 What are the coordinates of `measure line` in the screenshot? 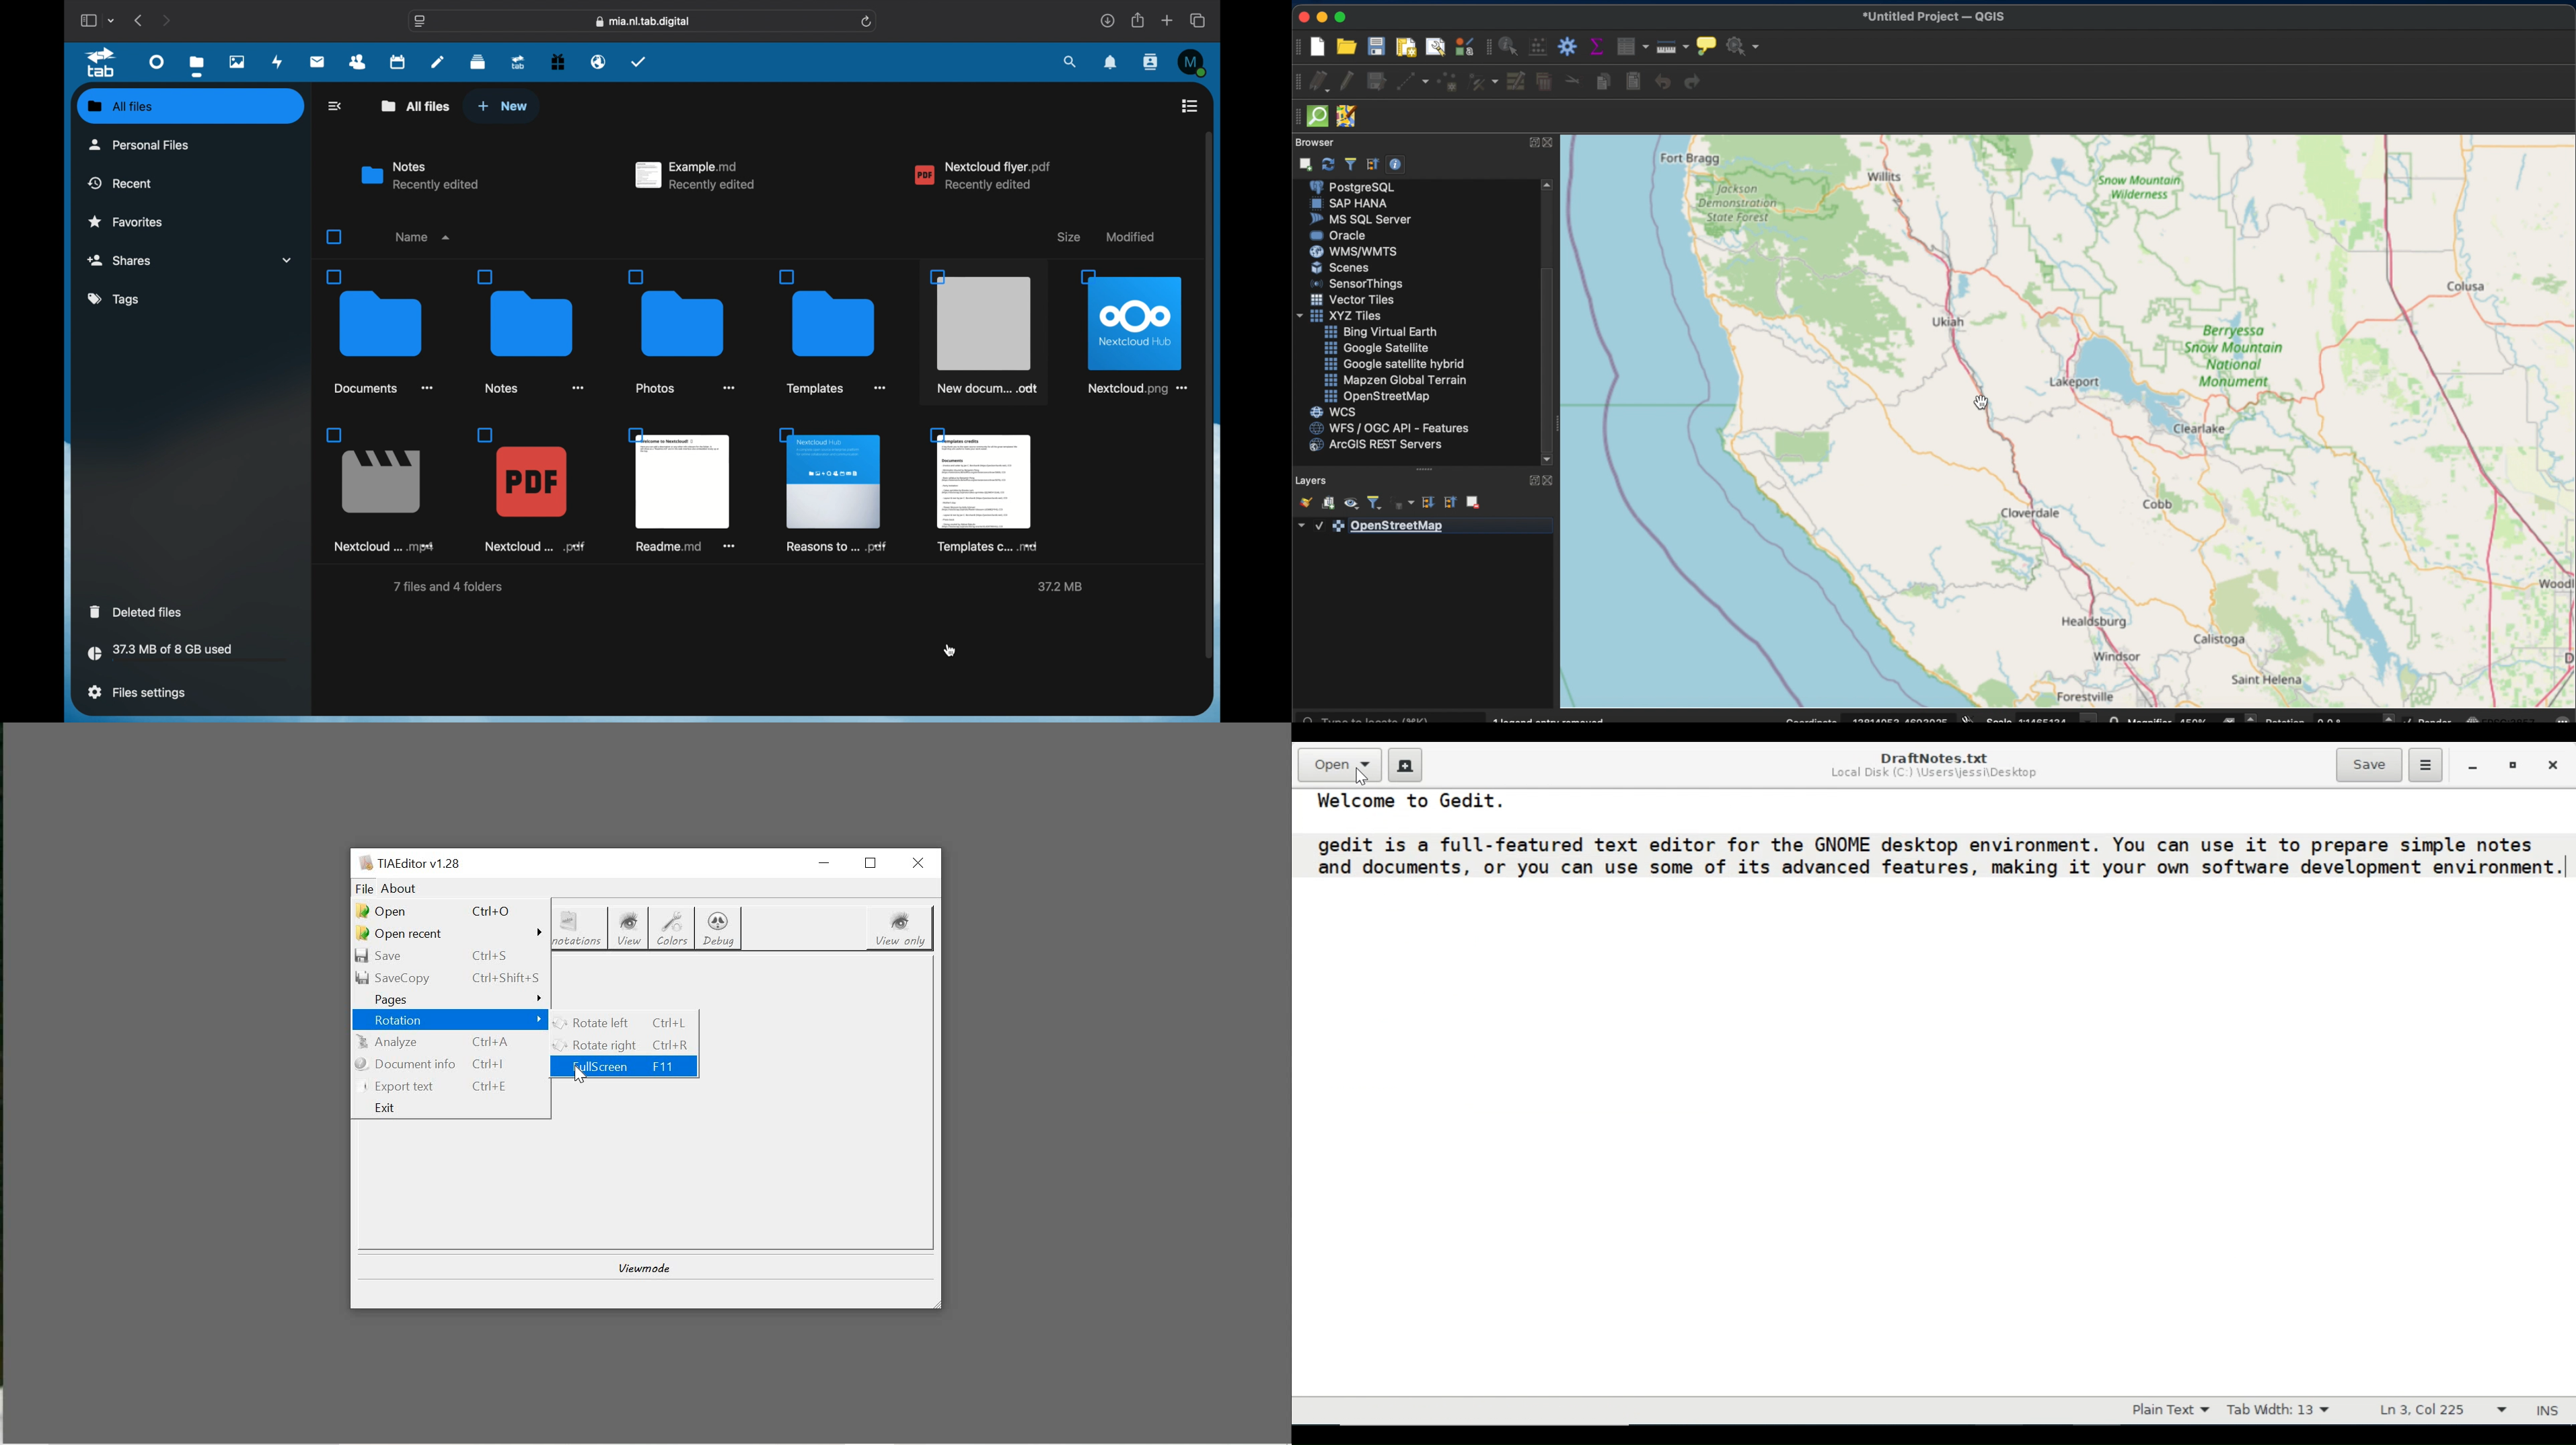 It's located at (1670, 47).